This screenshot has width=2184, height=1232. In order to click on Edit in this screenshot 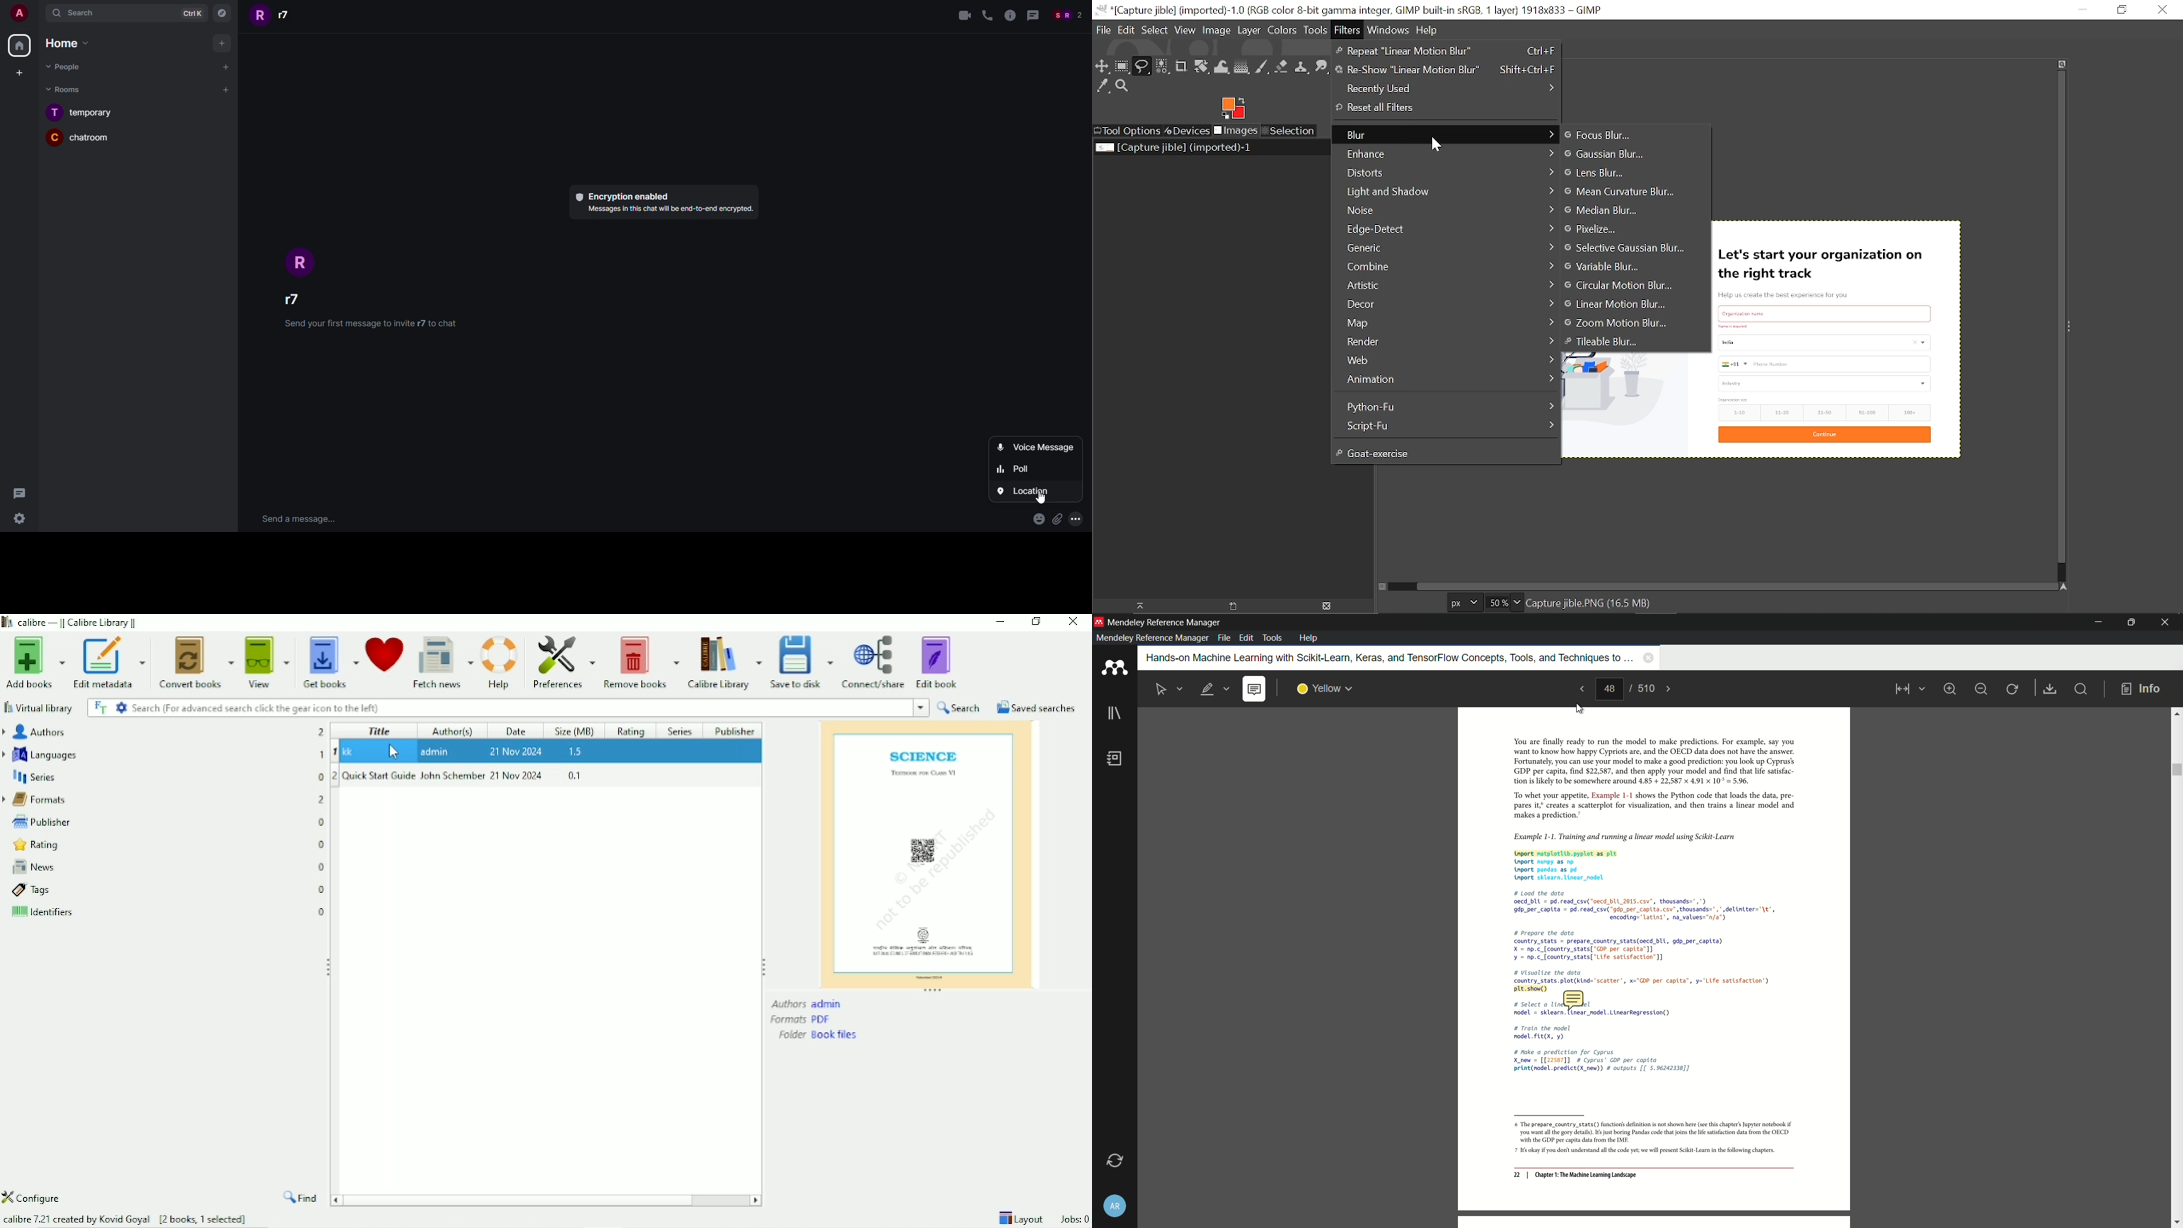, I will do `click(1128, 30)`.